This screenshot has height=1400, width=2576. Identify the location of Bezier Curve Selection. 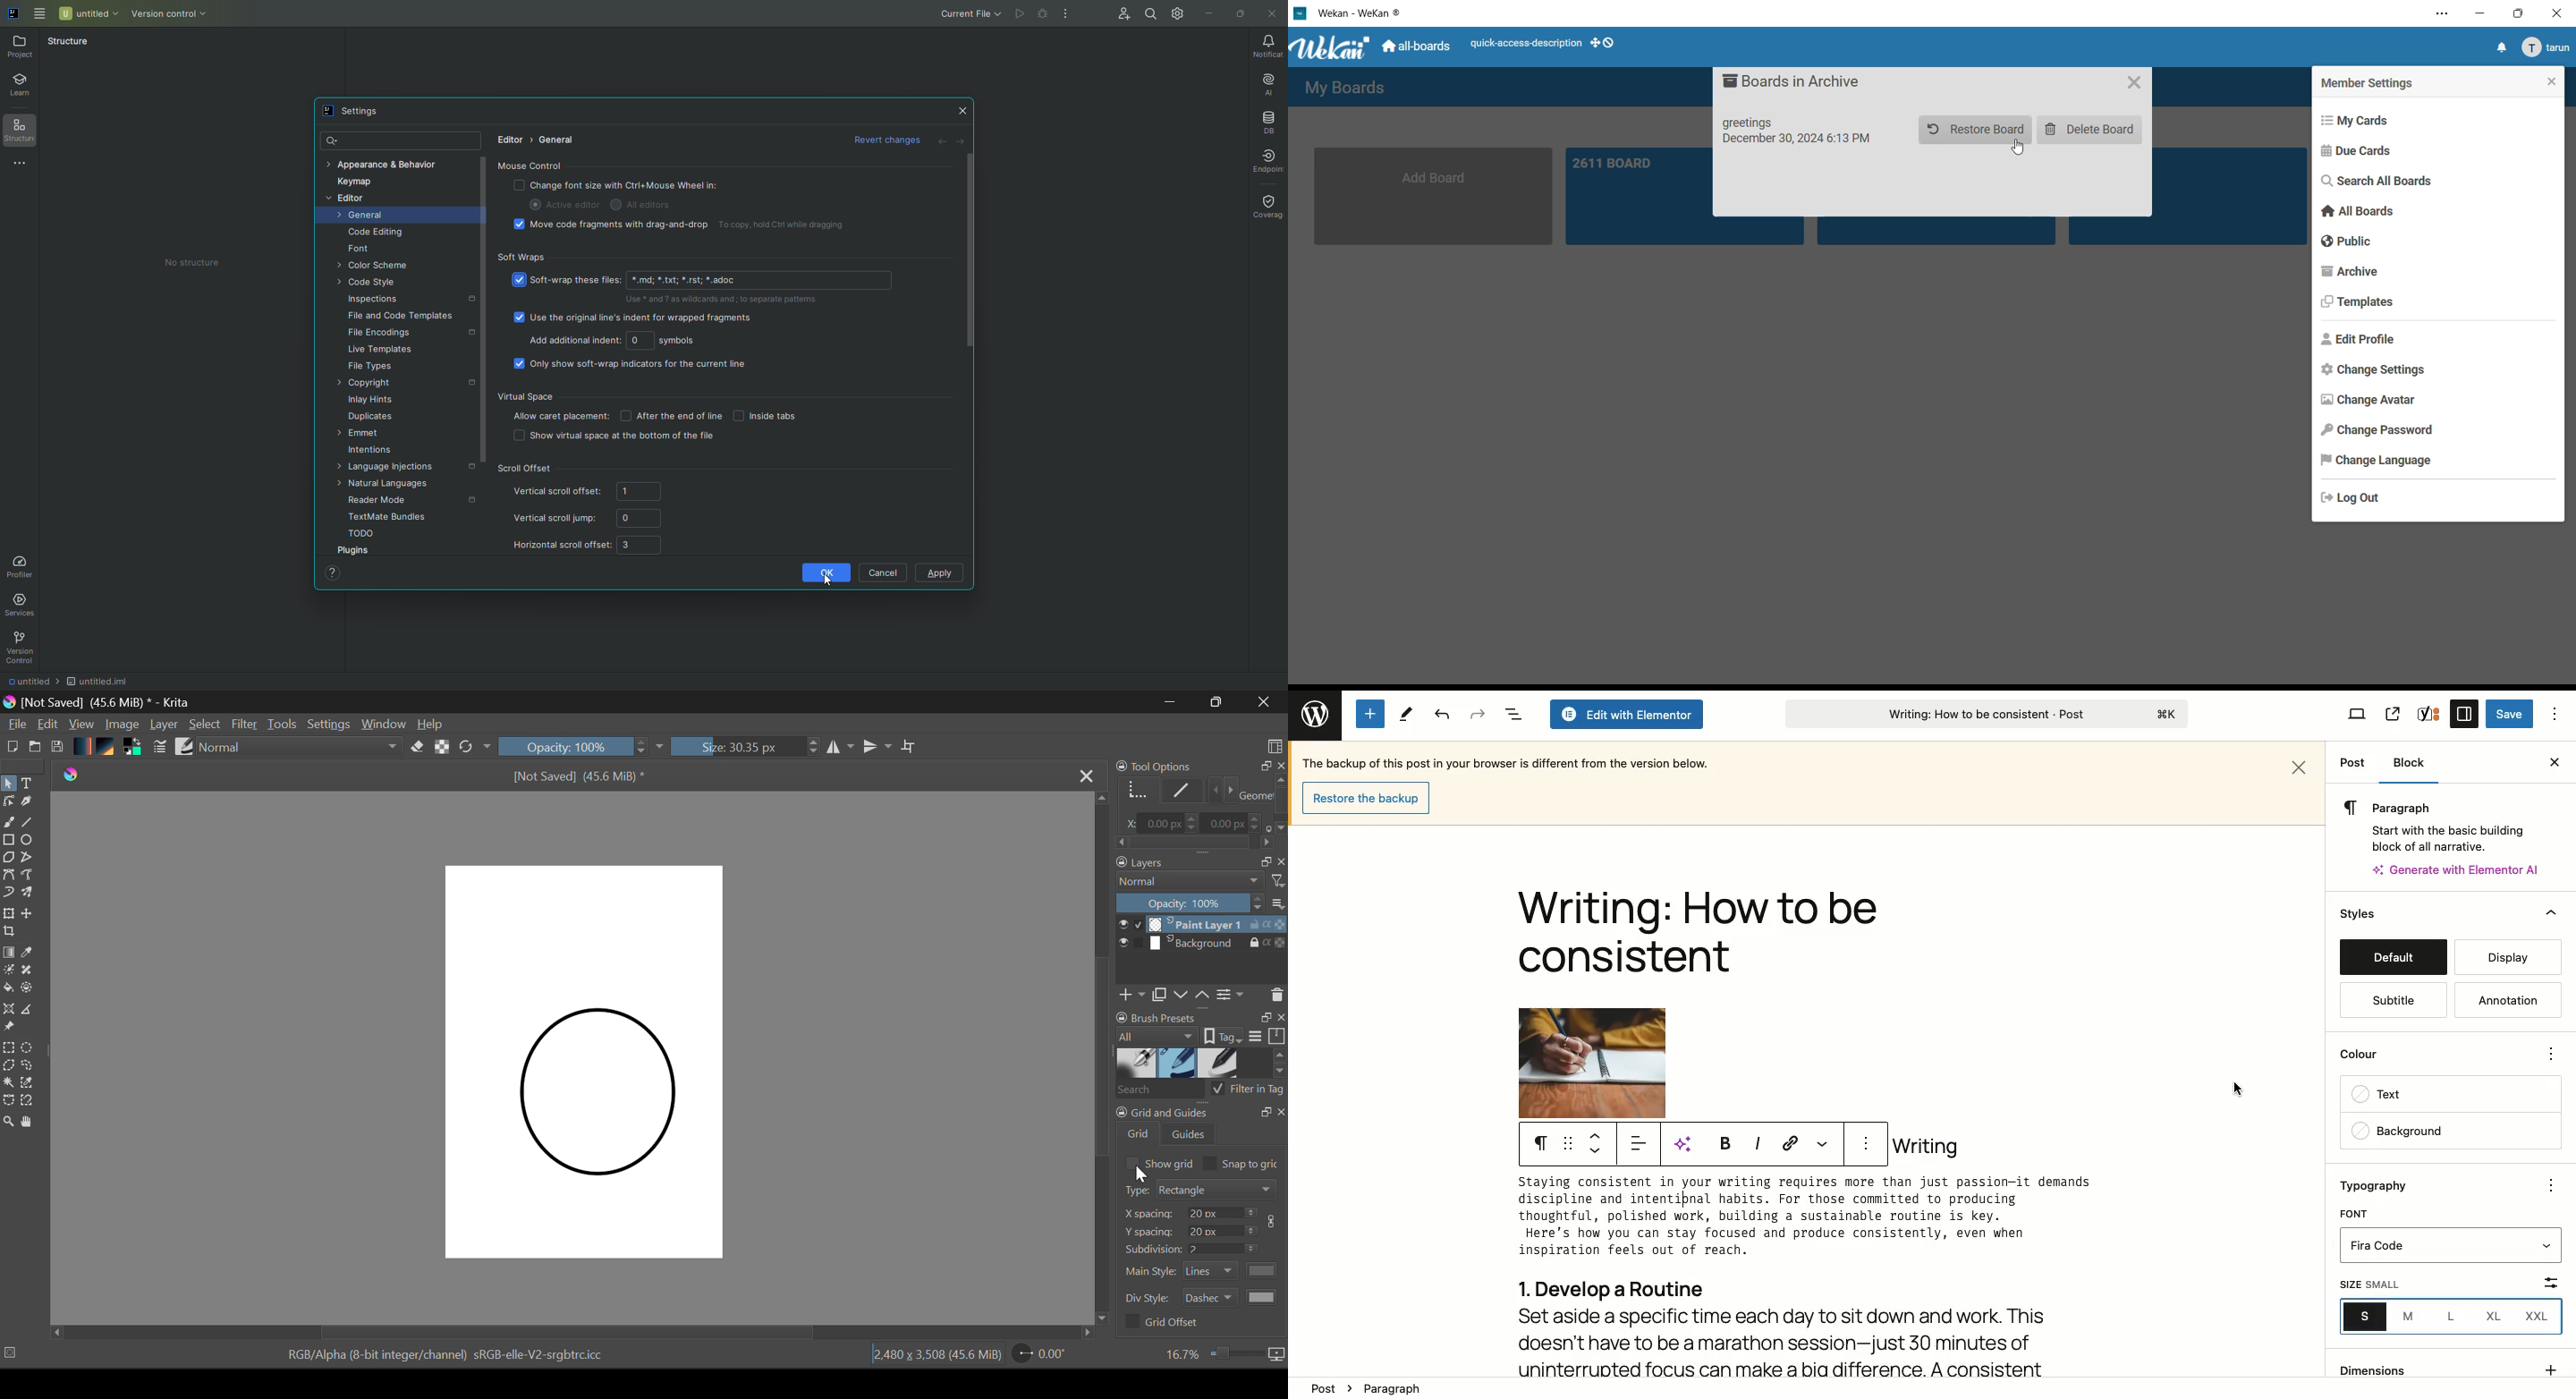
(8, 1100).